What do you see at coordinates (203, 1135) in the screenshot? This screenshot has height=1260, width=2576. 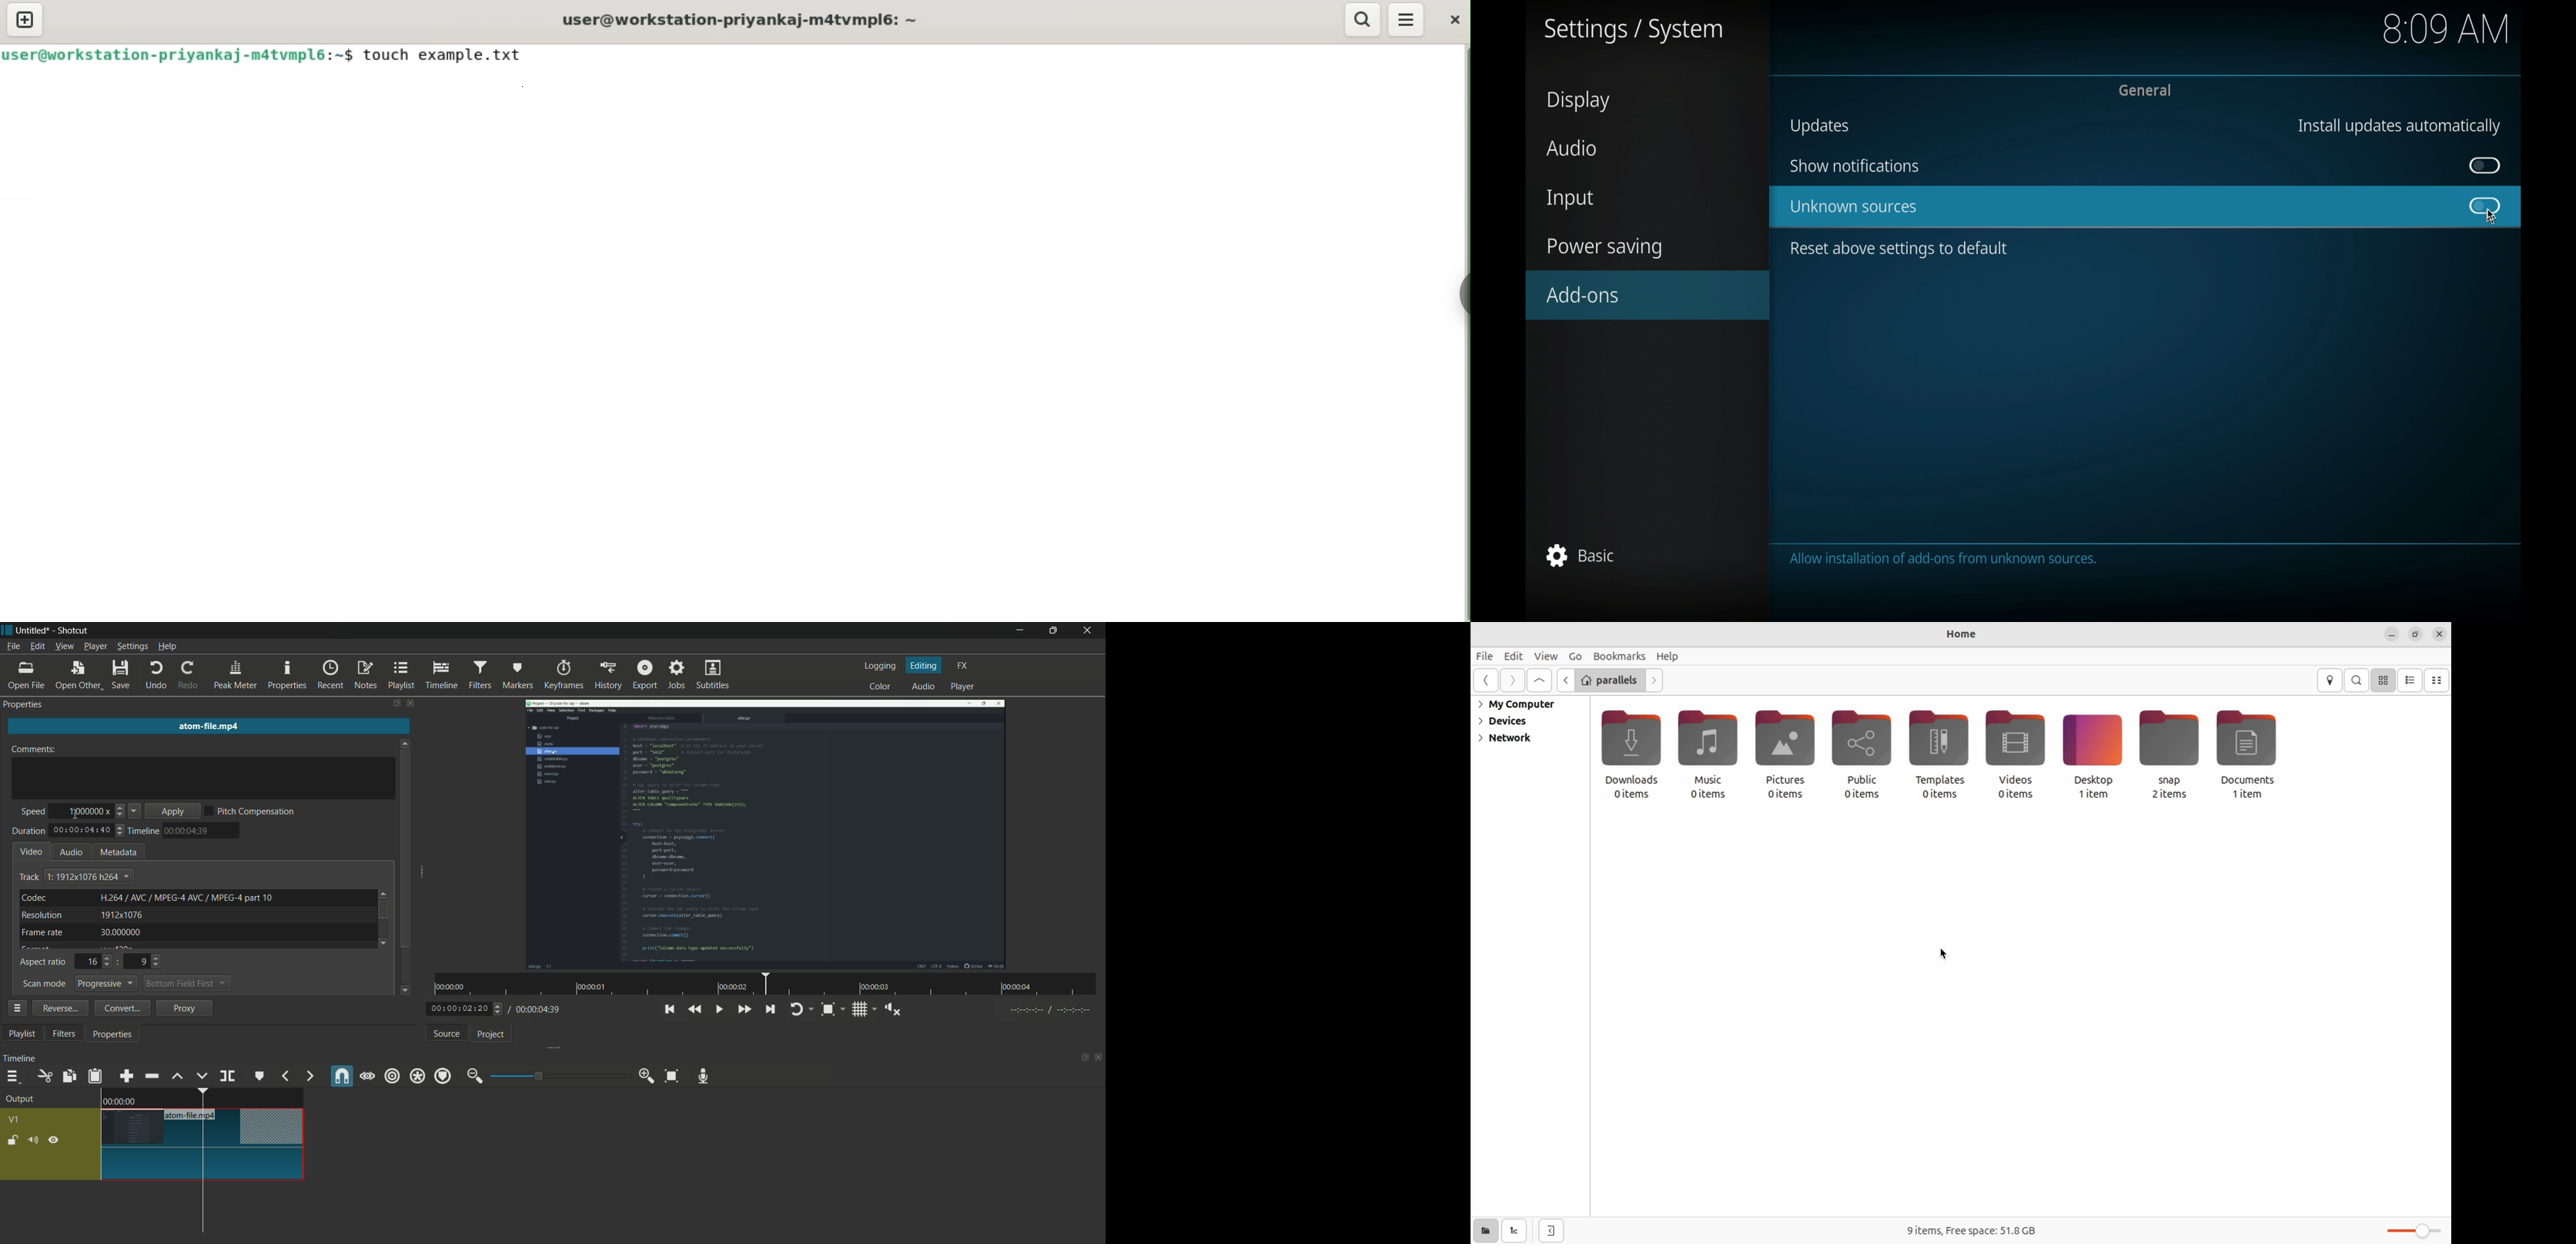 I see `video in timeline` at bounding box center [203, 1135].